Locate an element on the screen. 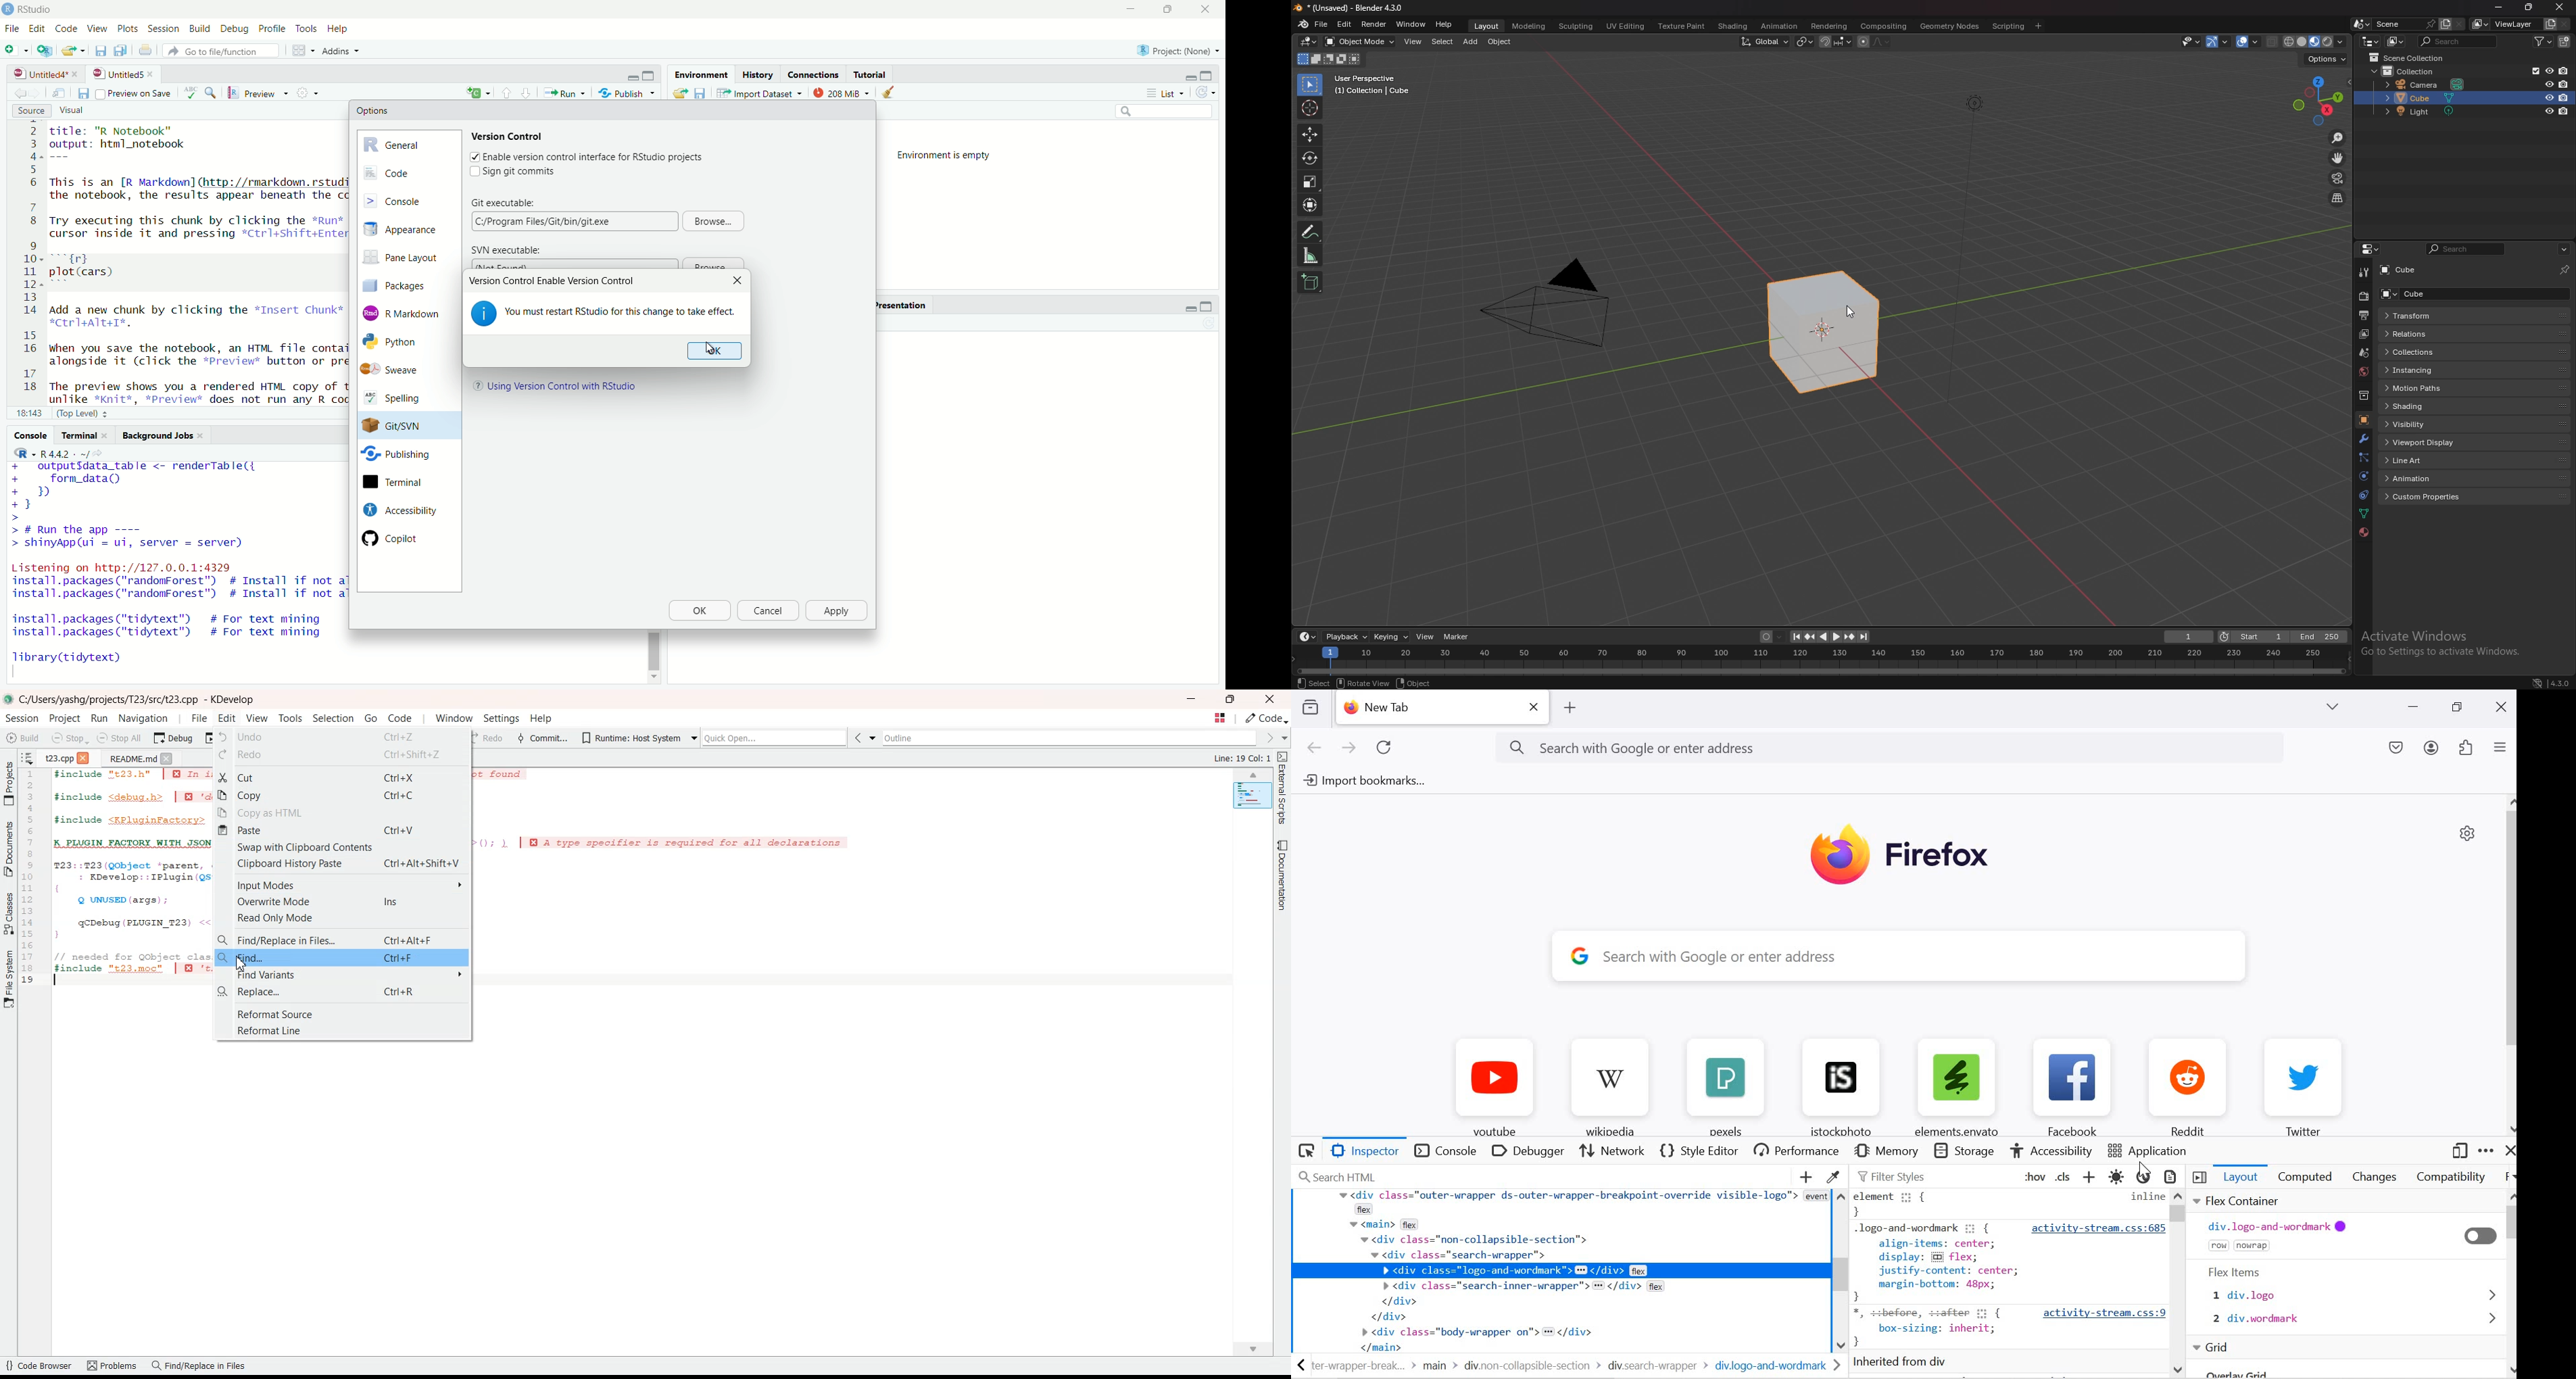  elements.envato is located at coordinates (1958, 1086).